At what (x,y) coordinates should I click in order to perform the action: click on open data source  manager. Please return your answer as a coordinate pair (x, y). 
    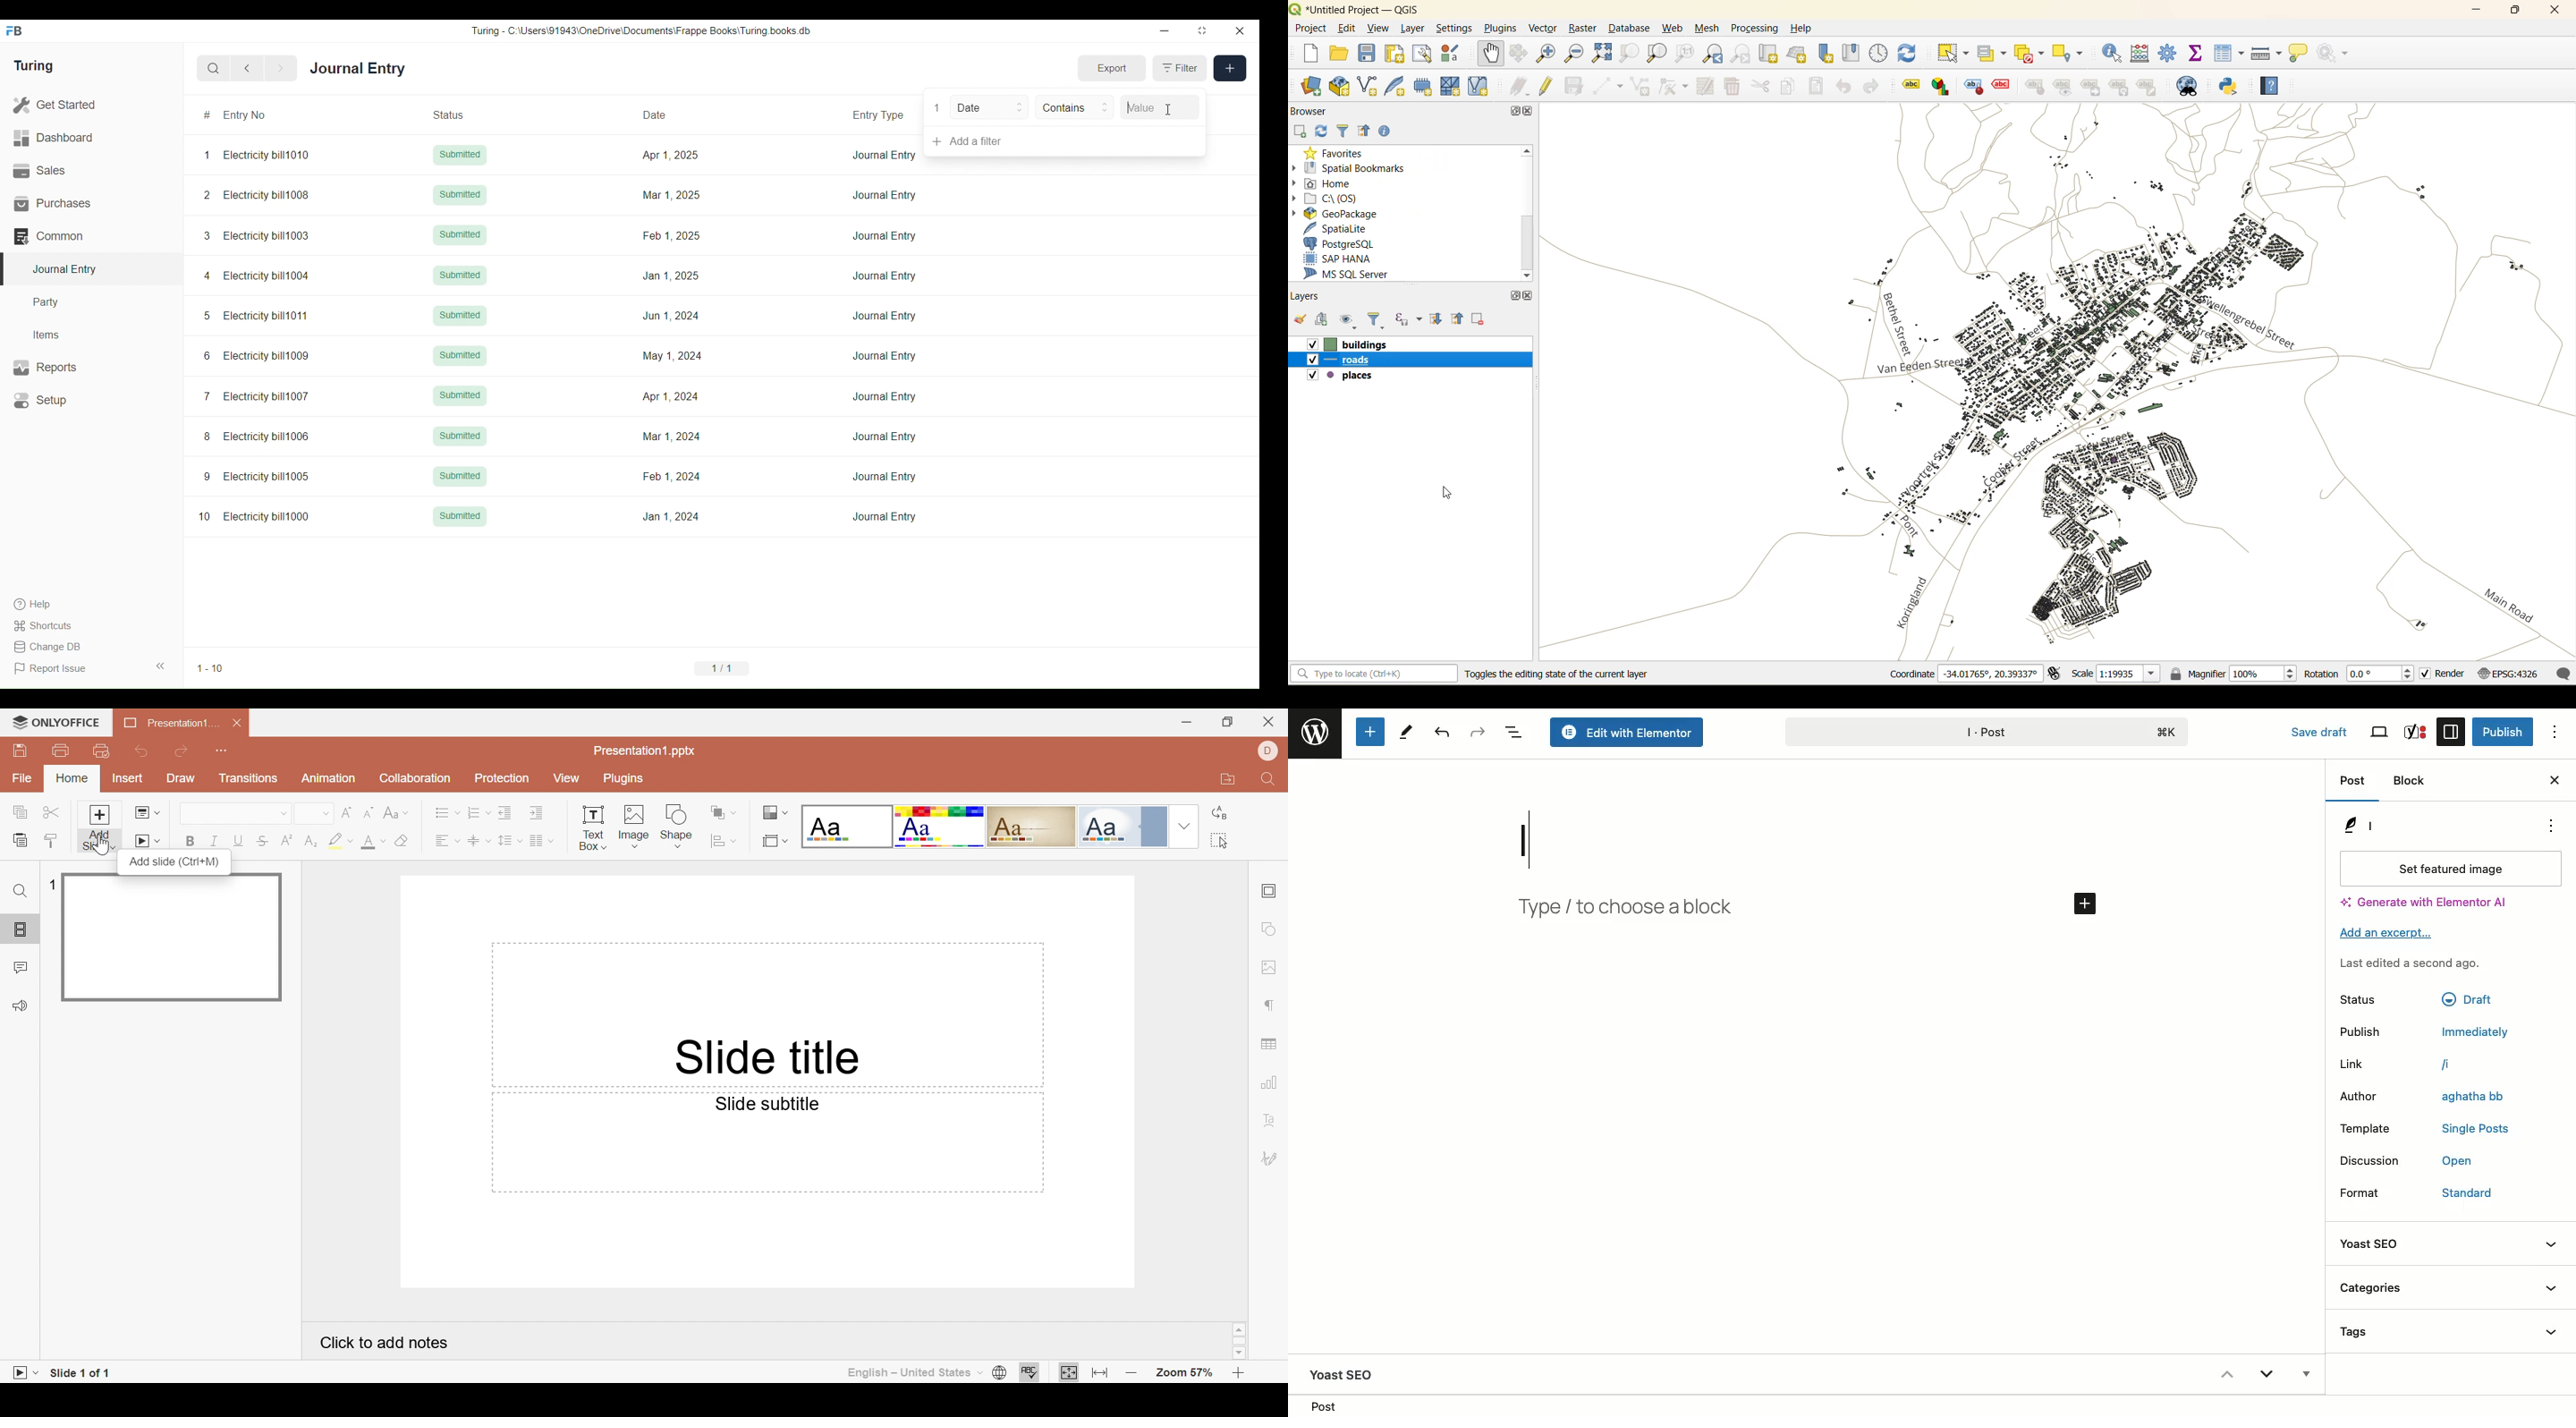
    Looking at the image, I should click on (1307, 86).